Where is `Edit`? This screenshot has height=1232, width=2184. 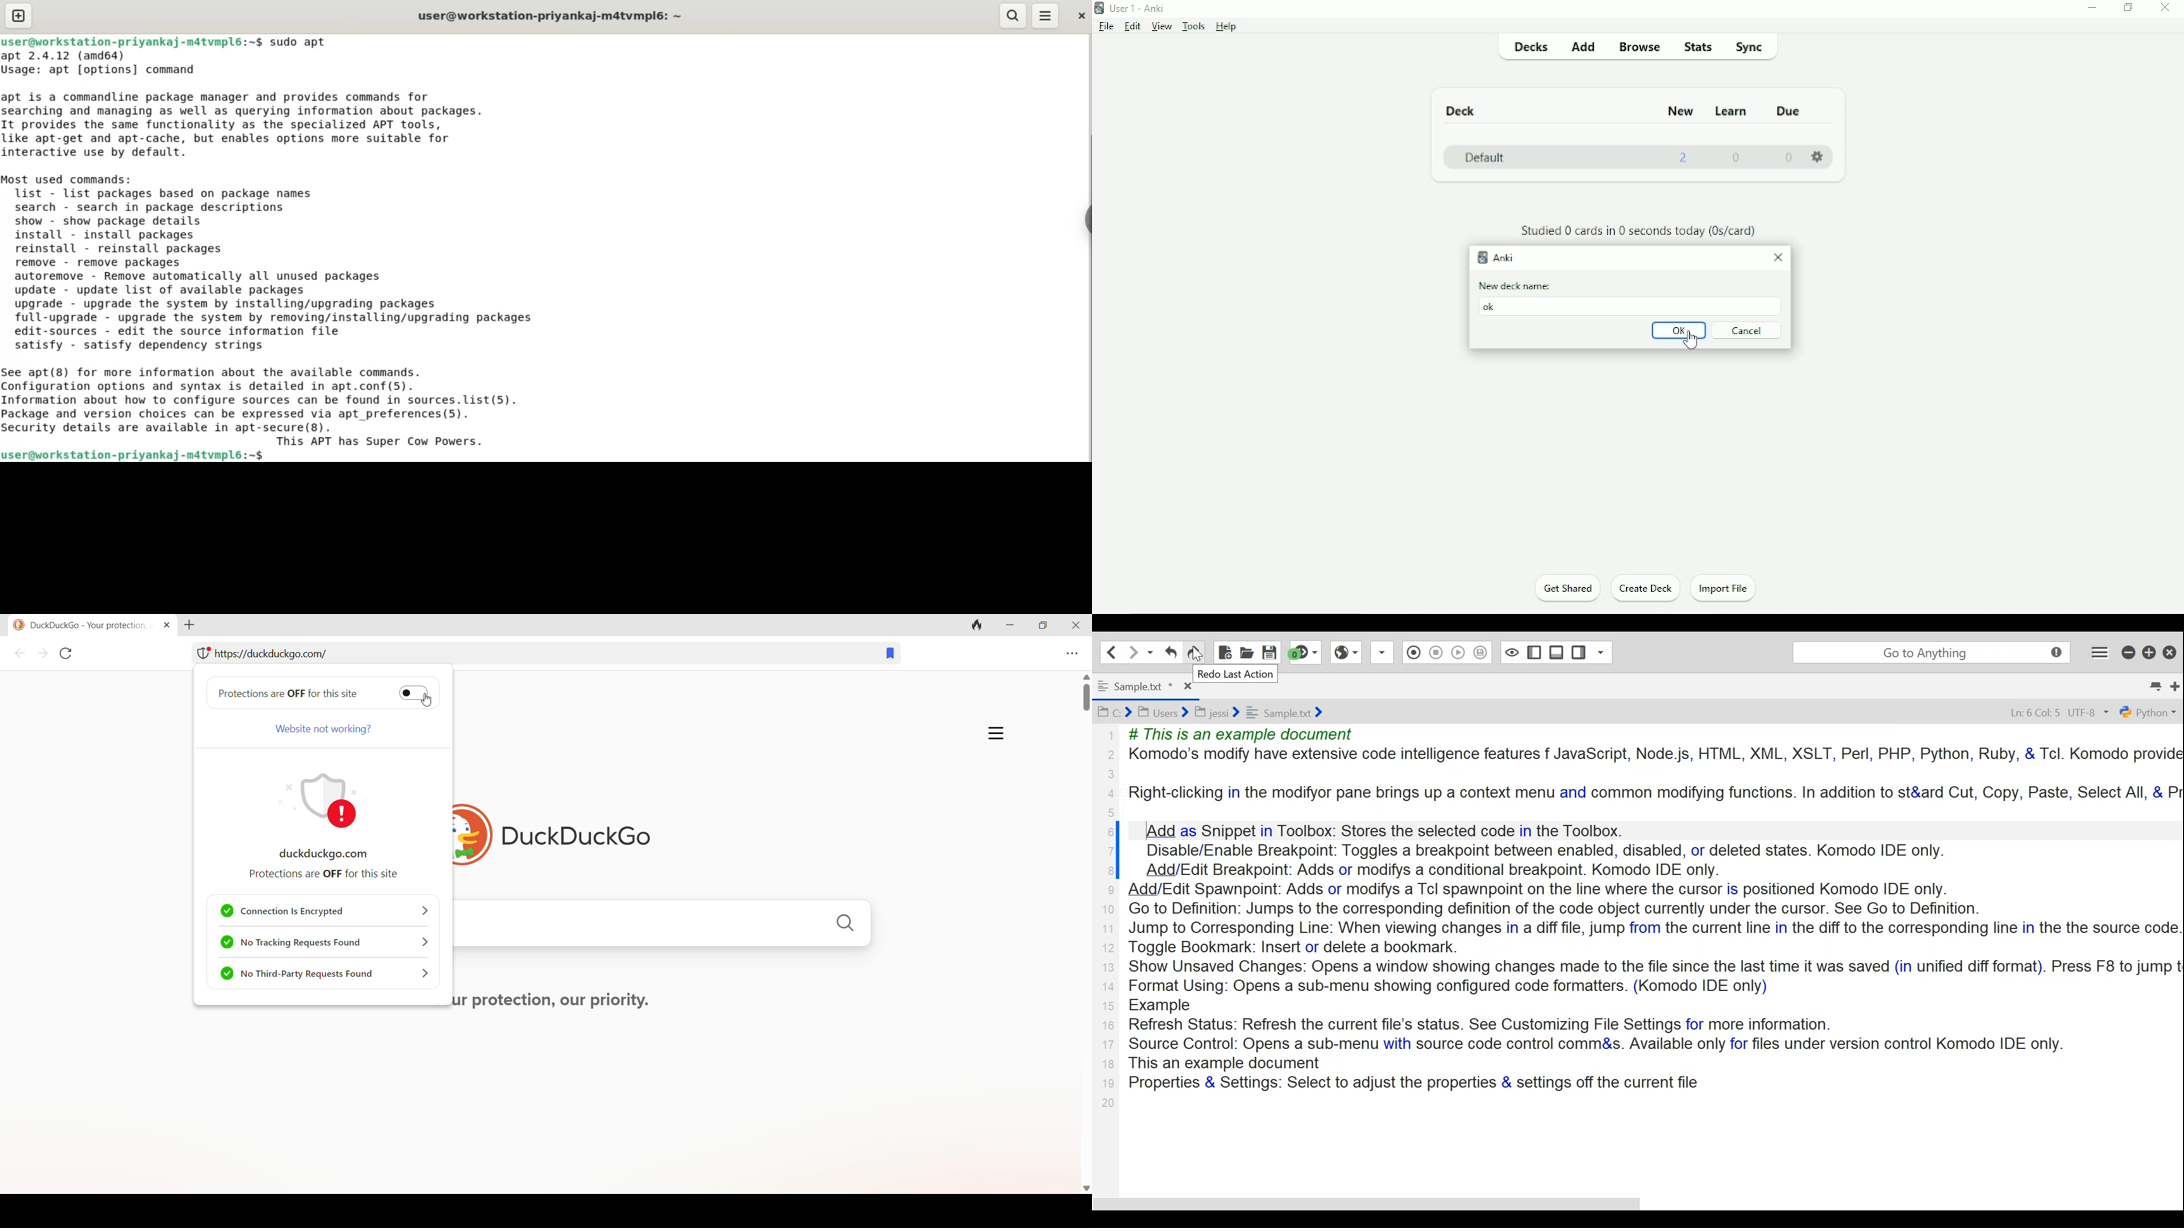 Edit is located at coordinates (1133, 26).